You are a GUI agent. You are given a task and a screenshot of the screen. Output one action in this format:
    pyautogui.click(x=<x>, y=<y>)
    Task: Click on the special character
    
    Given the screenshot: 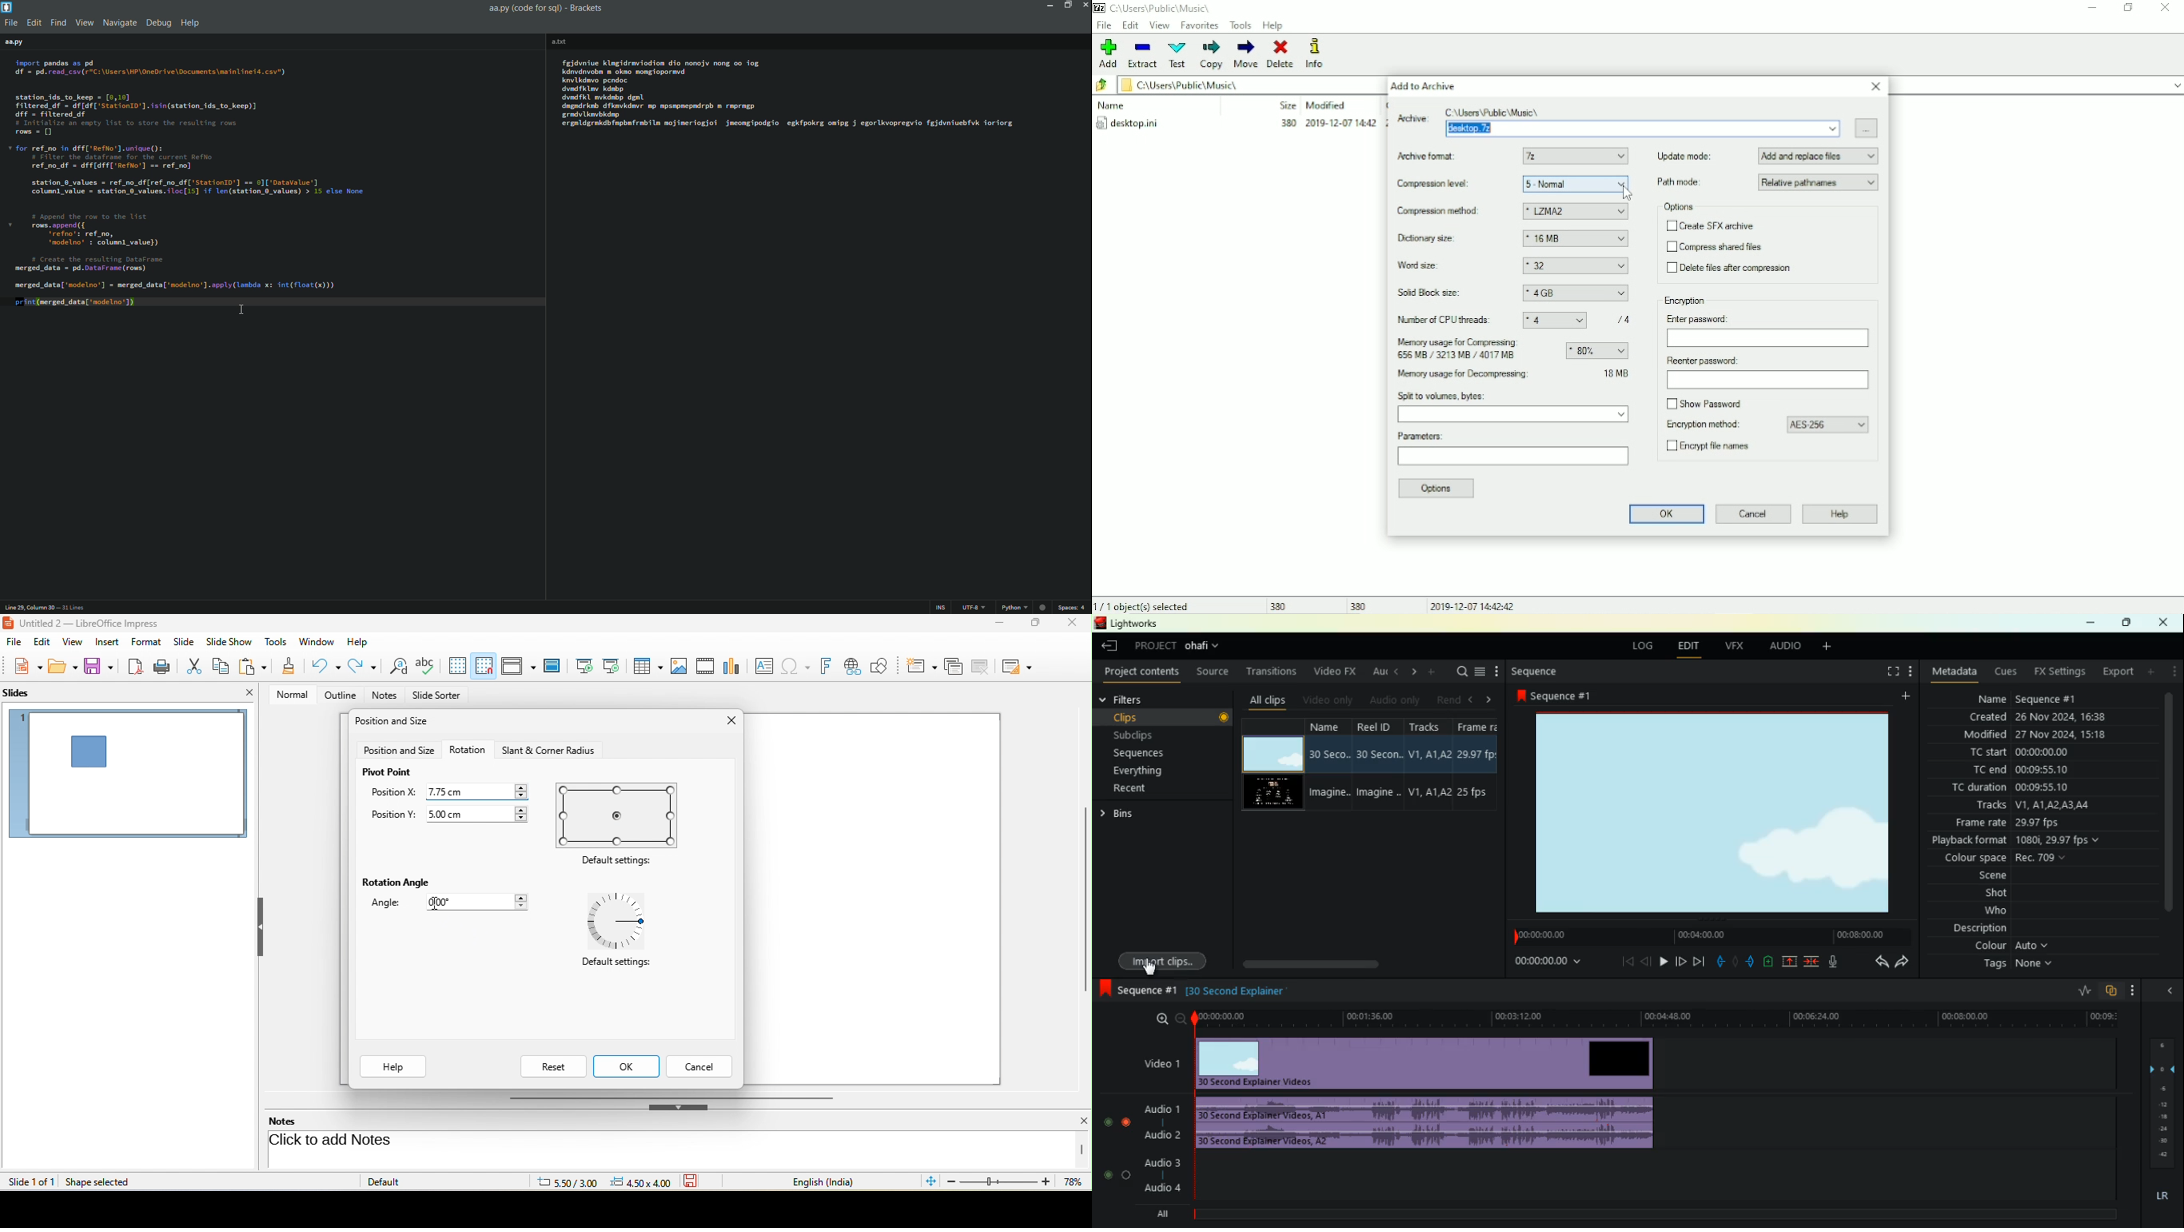 What is the action you would take?
    pyautogui.click(x=799, y=666)
    